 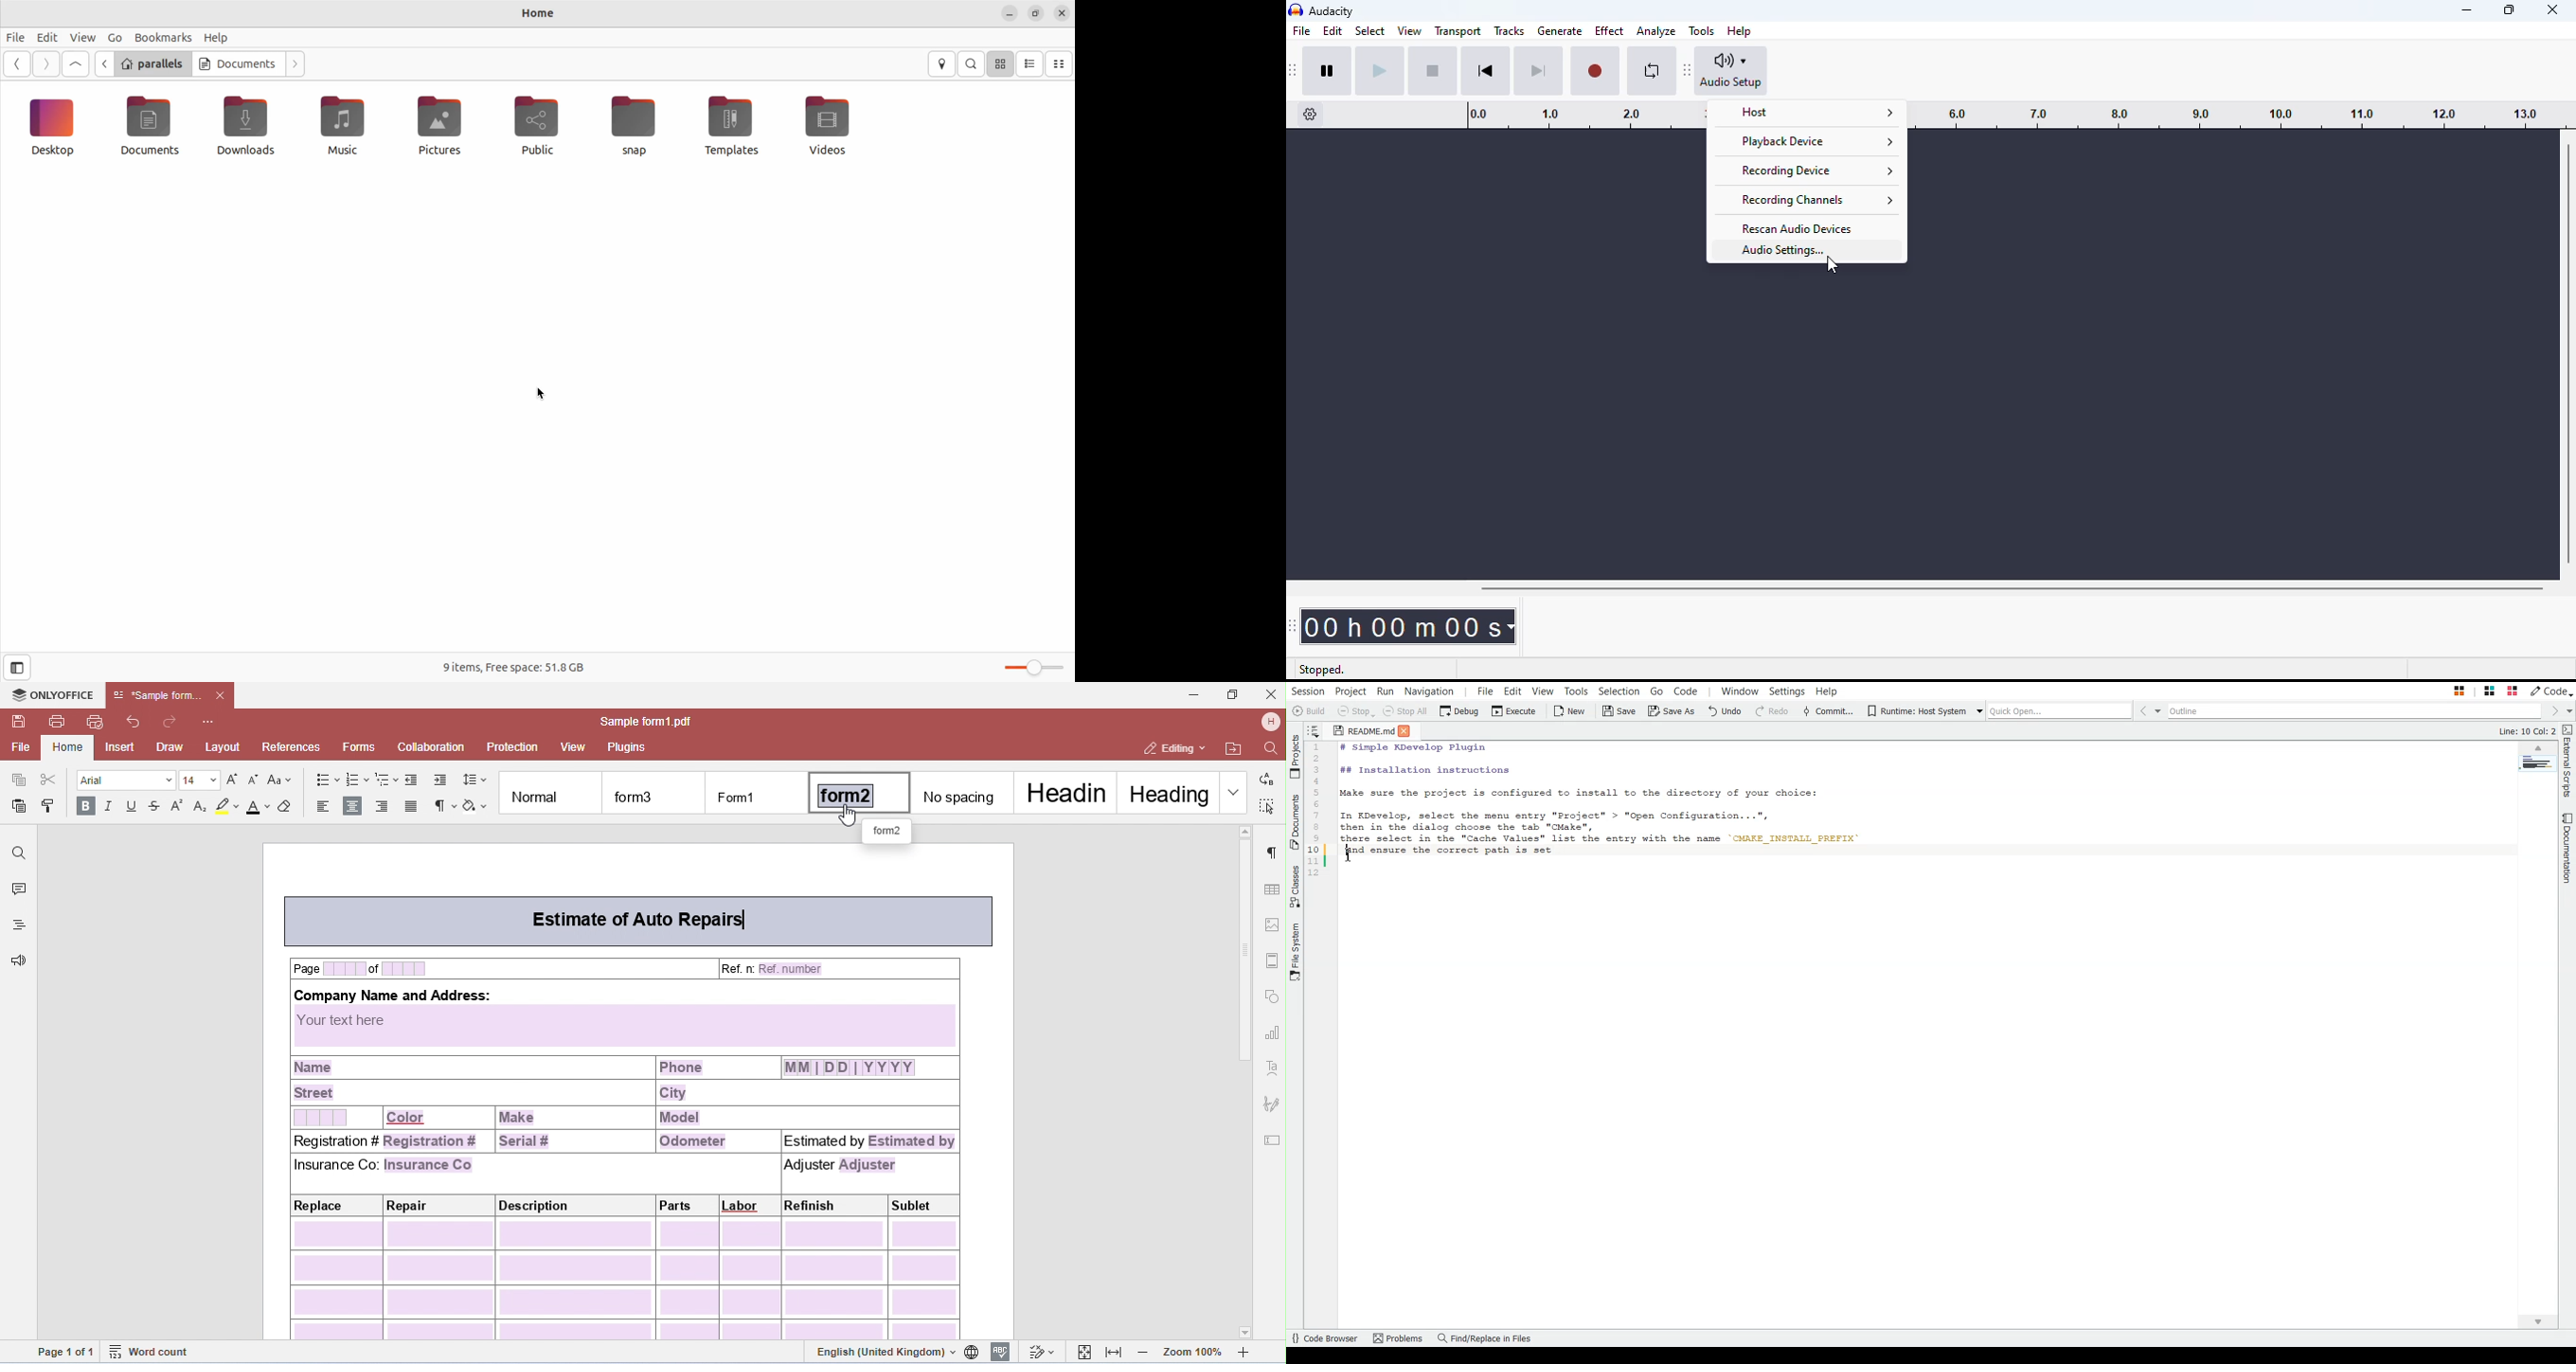 What do you see at coordinates (1294, 70) in the screenshot?
I see `audacity transport toolbar` at bounding box center [1294, 70].